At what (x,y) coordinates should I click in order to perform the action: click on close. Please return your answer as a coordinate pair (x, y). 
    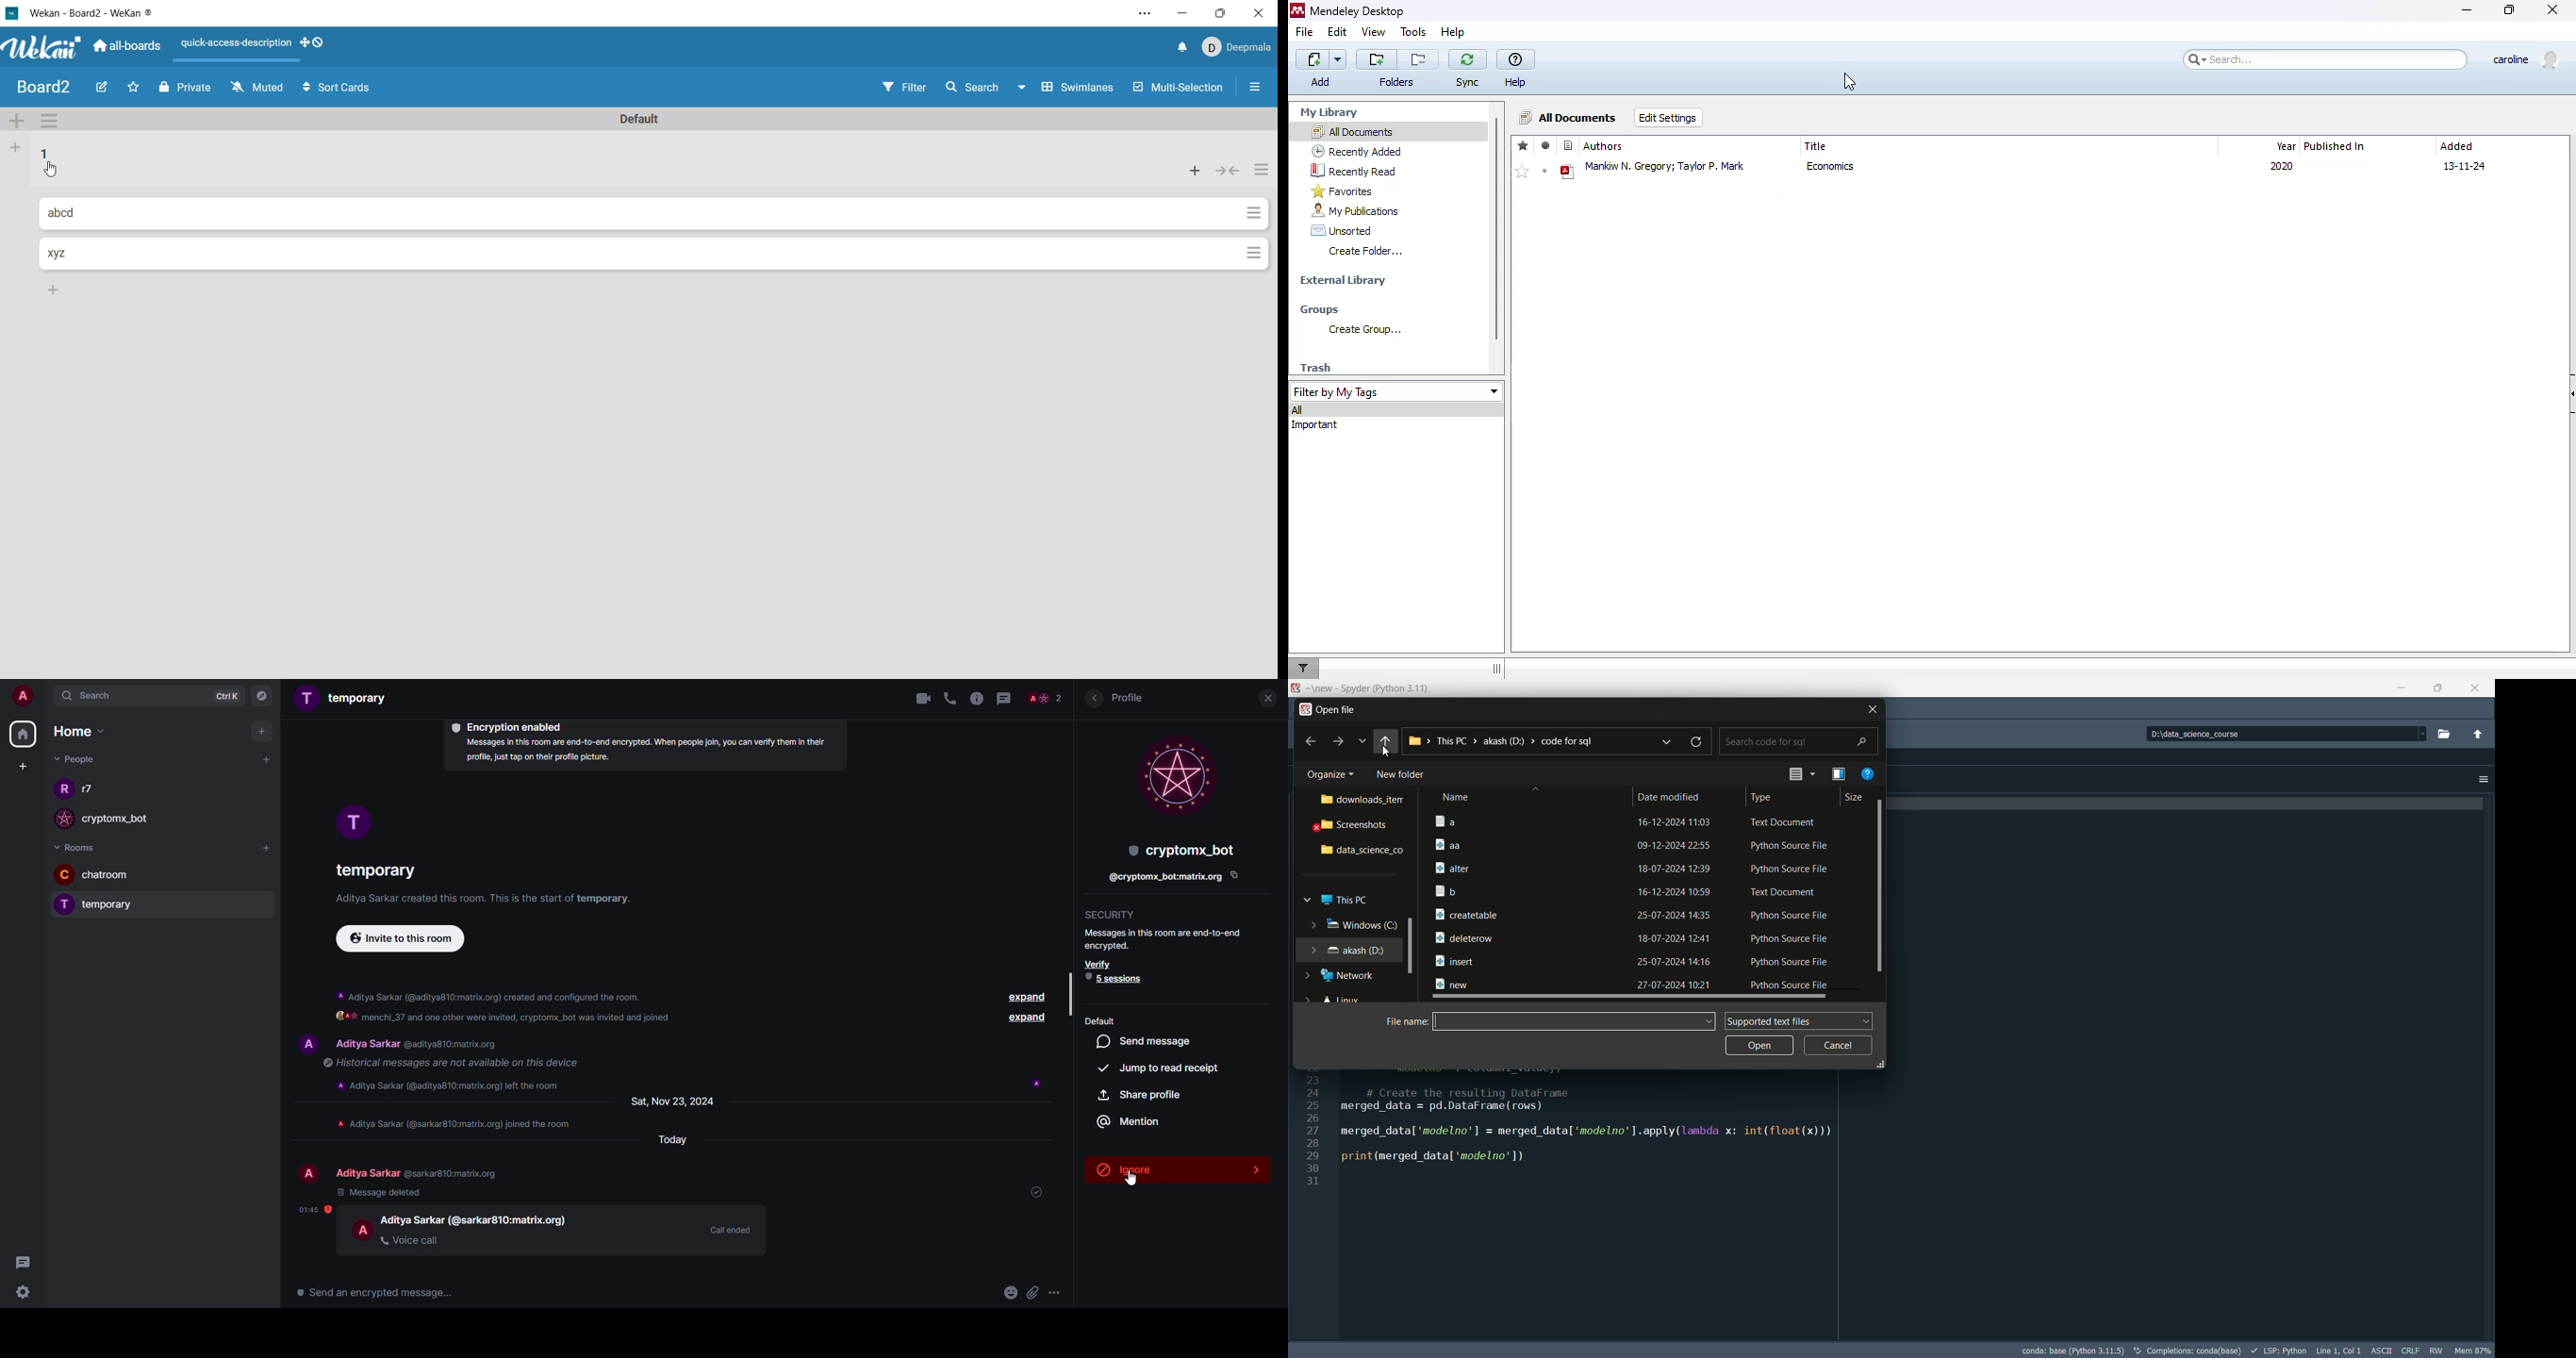
    Looking at the image, I should click on (1872, 709).